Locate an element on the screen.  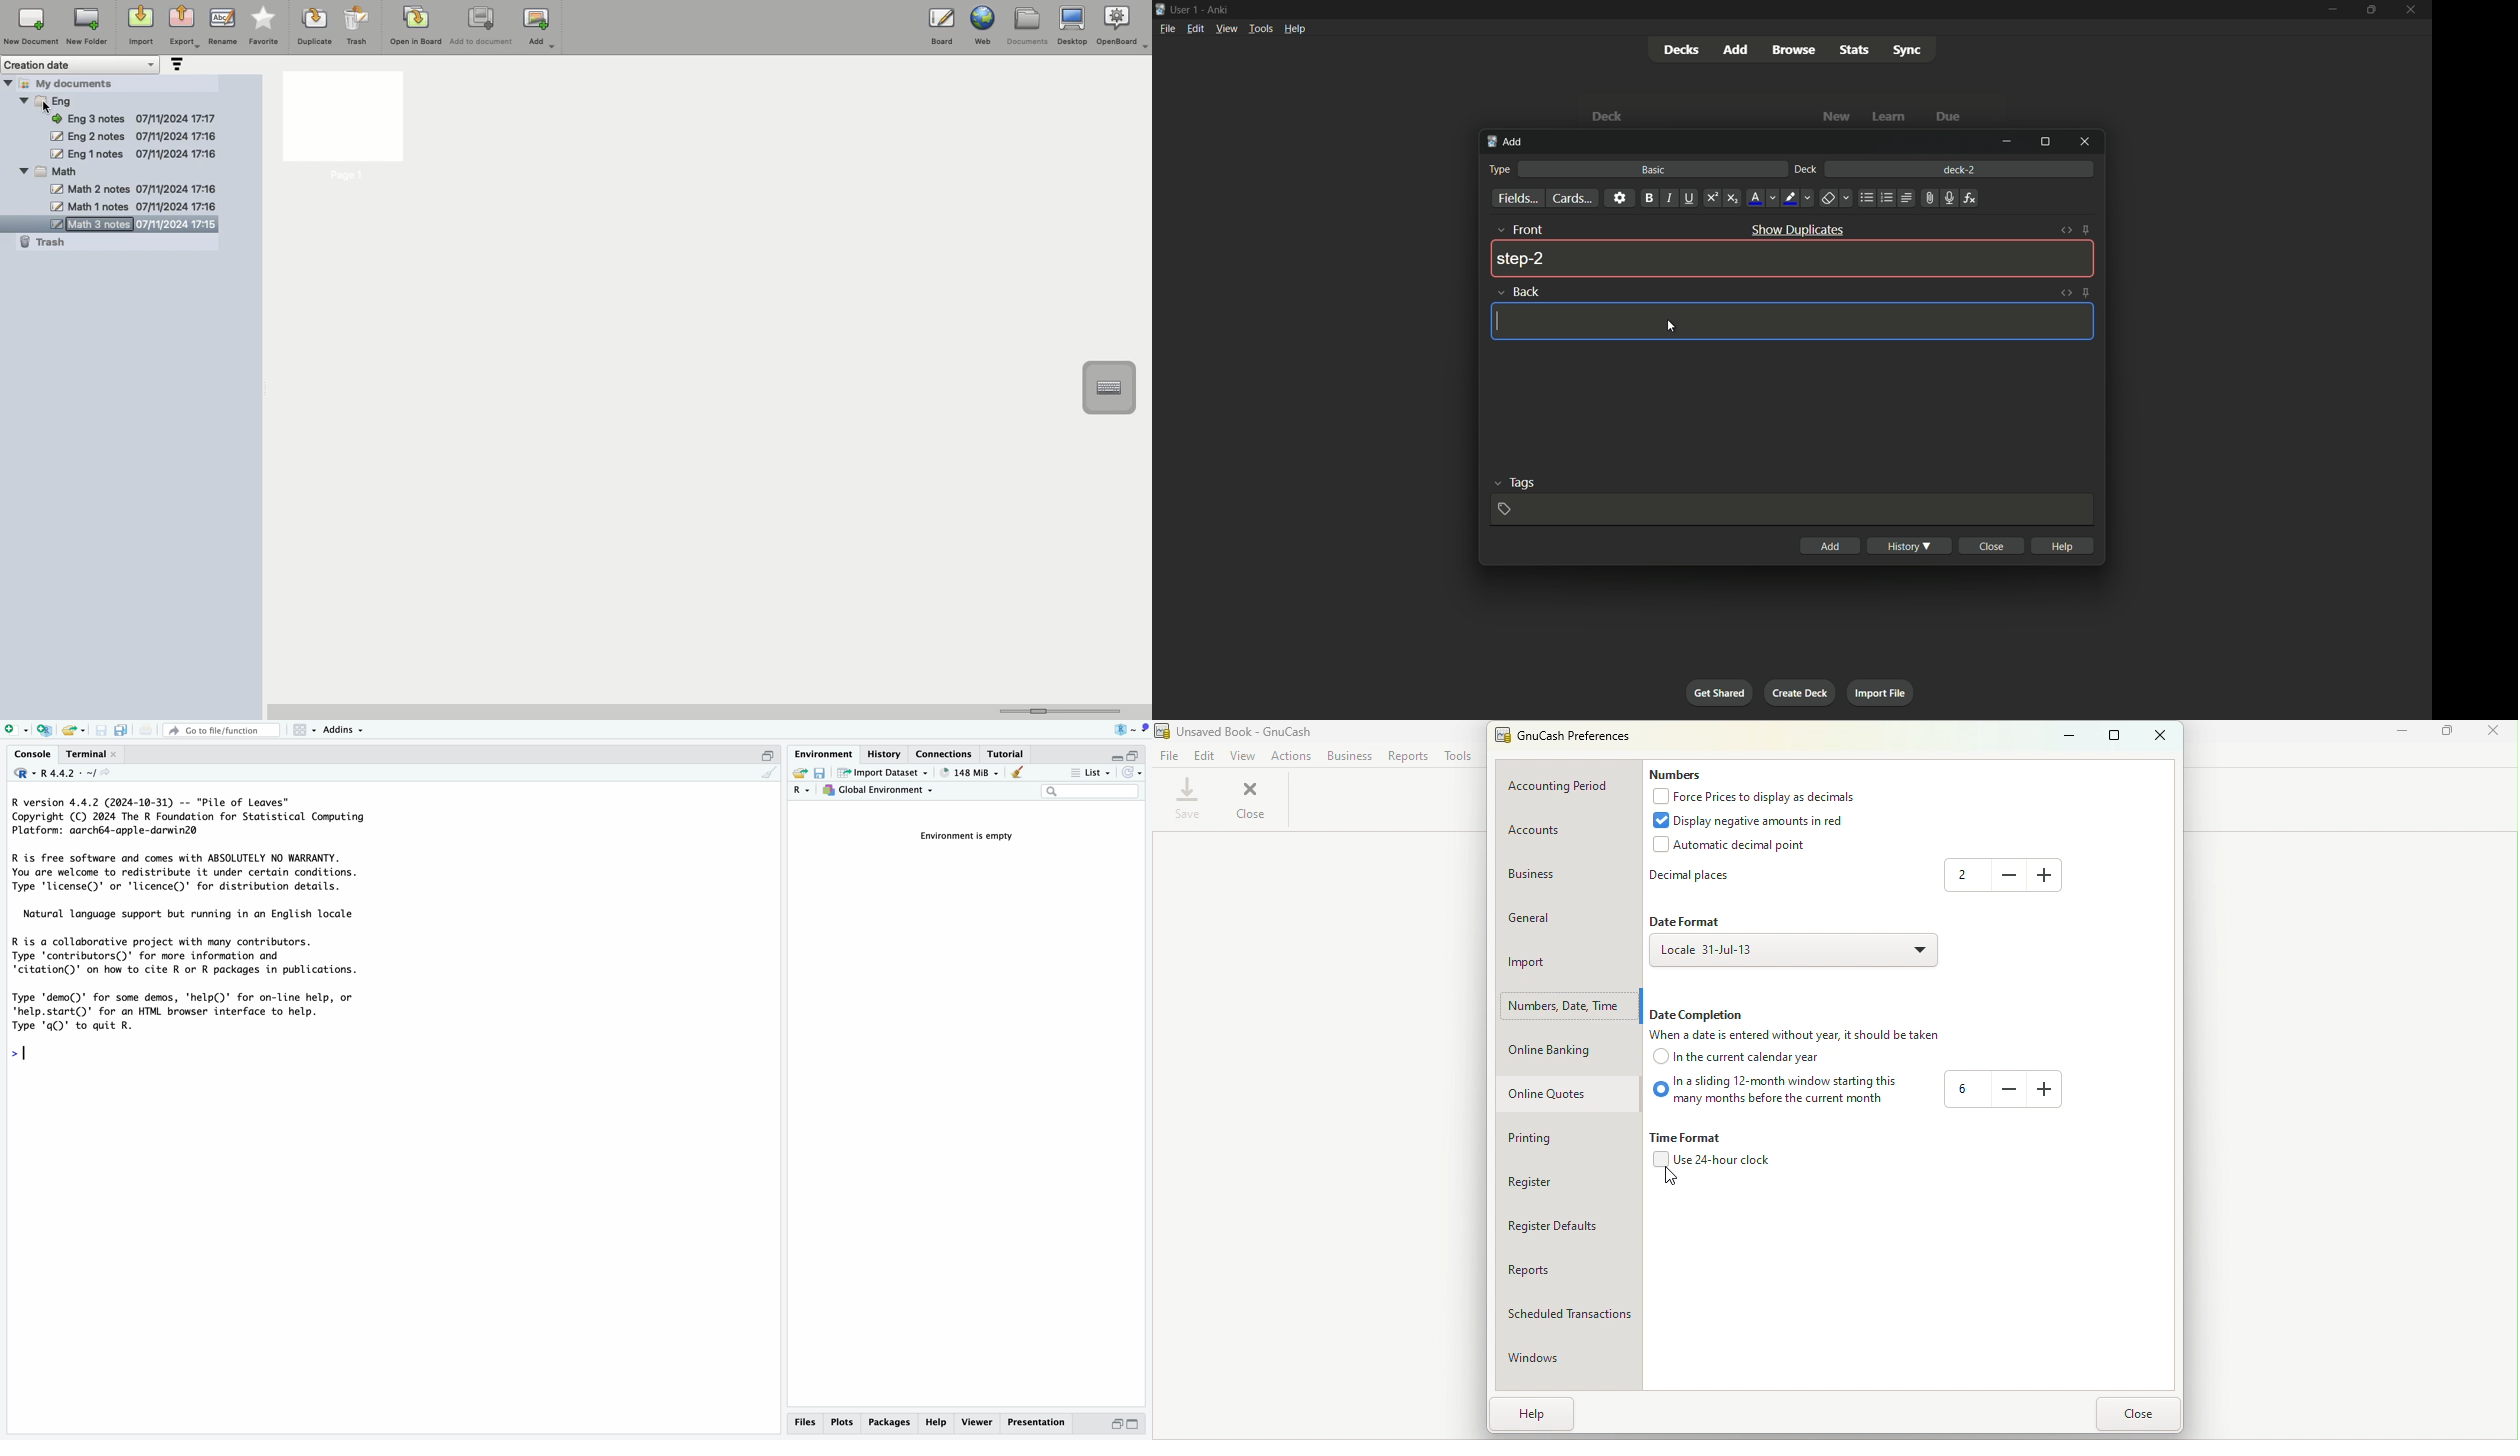
maximize is located at coordinates (769, 754).